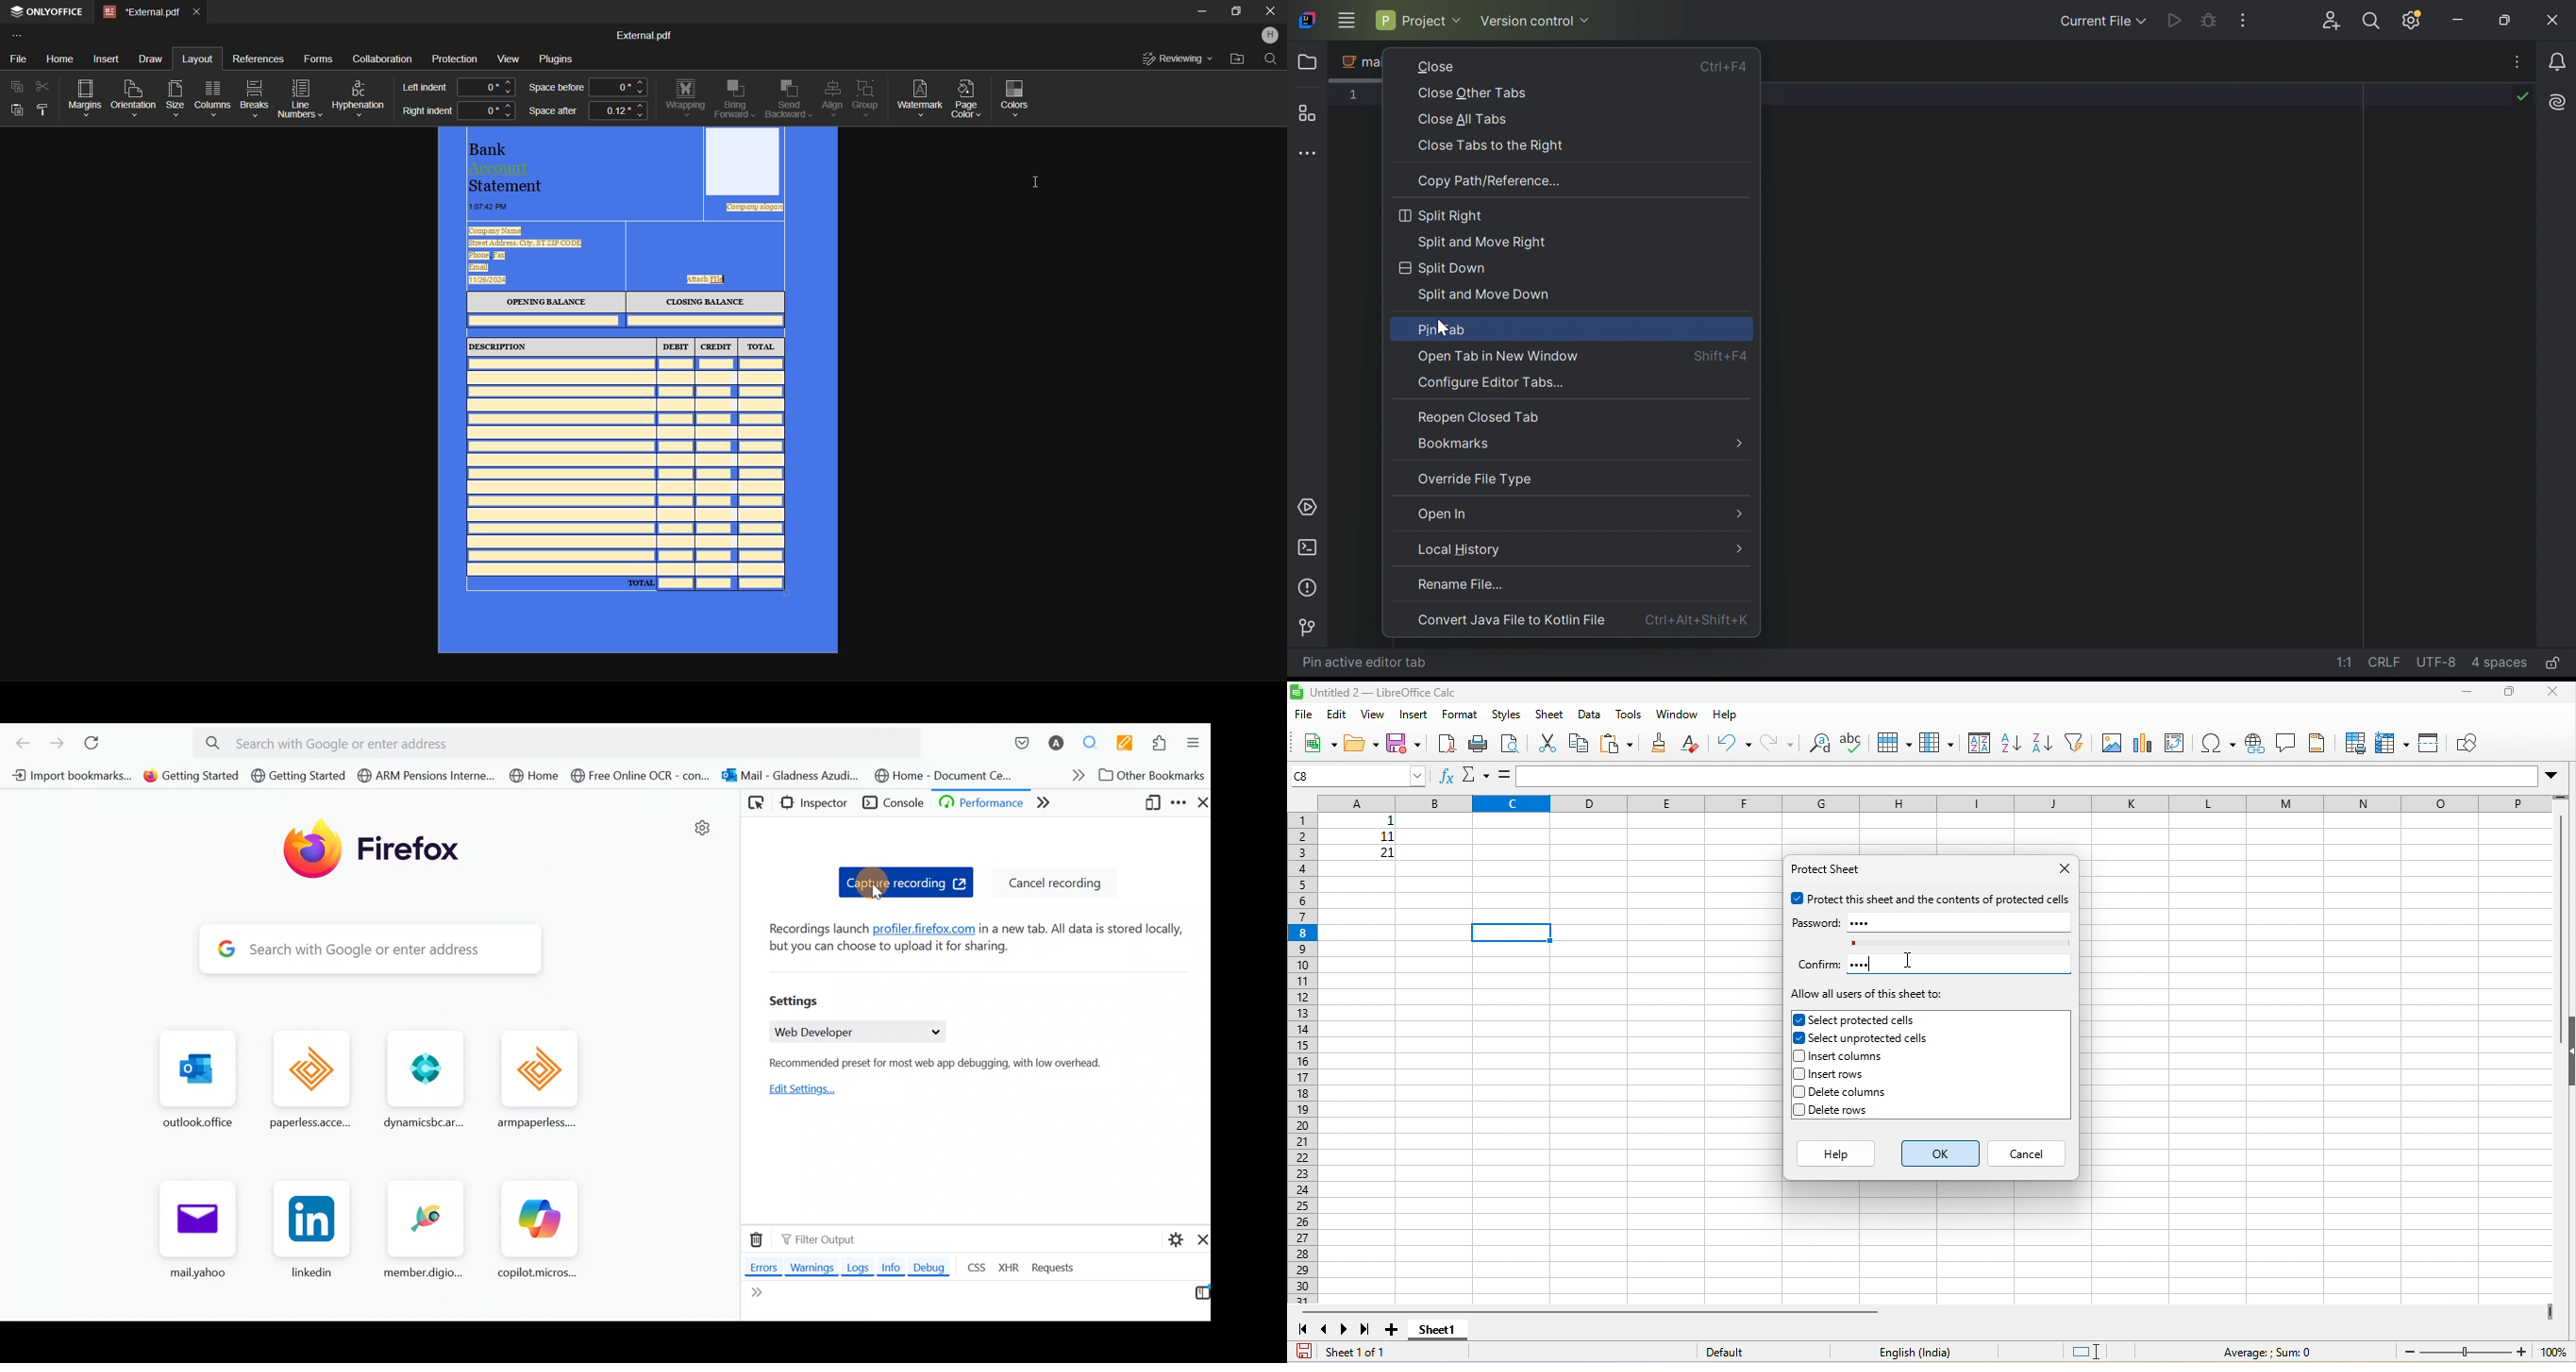  What do you see at coordinates (707, 832) in the screenshot?
I see `settings` at bounding box center [707, 832].